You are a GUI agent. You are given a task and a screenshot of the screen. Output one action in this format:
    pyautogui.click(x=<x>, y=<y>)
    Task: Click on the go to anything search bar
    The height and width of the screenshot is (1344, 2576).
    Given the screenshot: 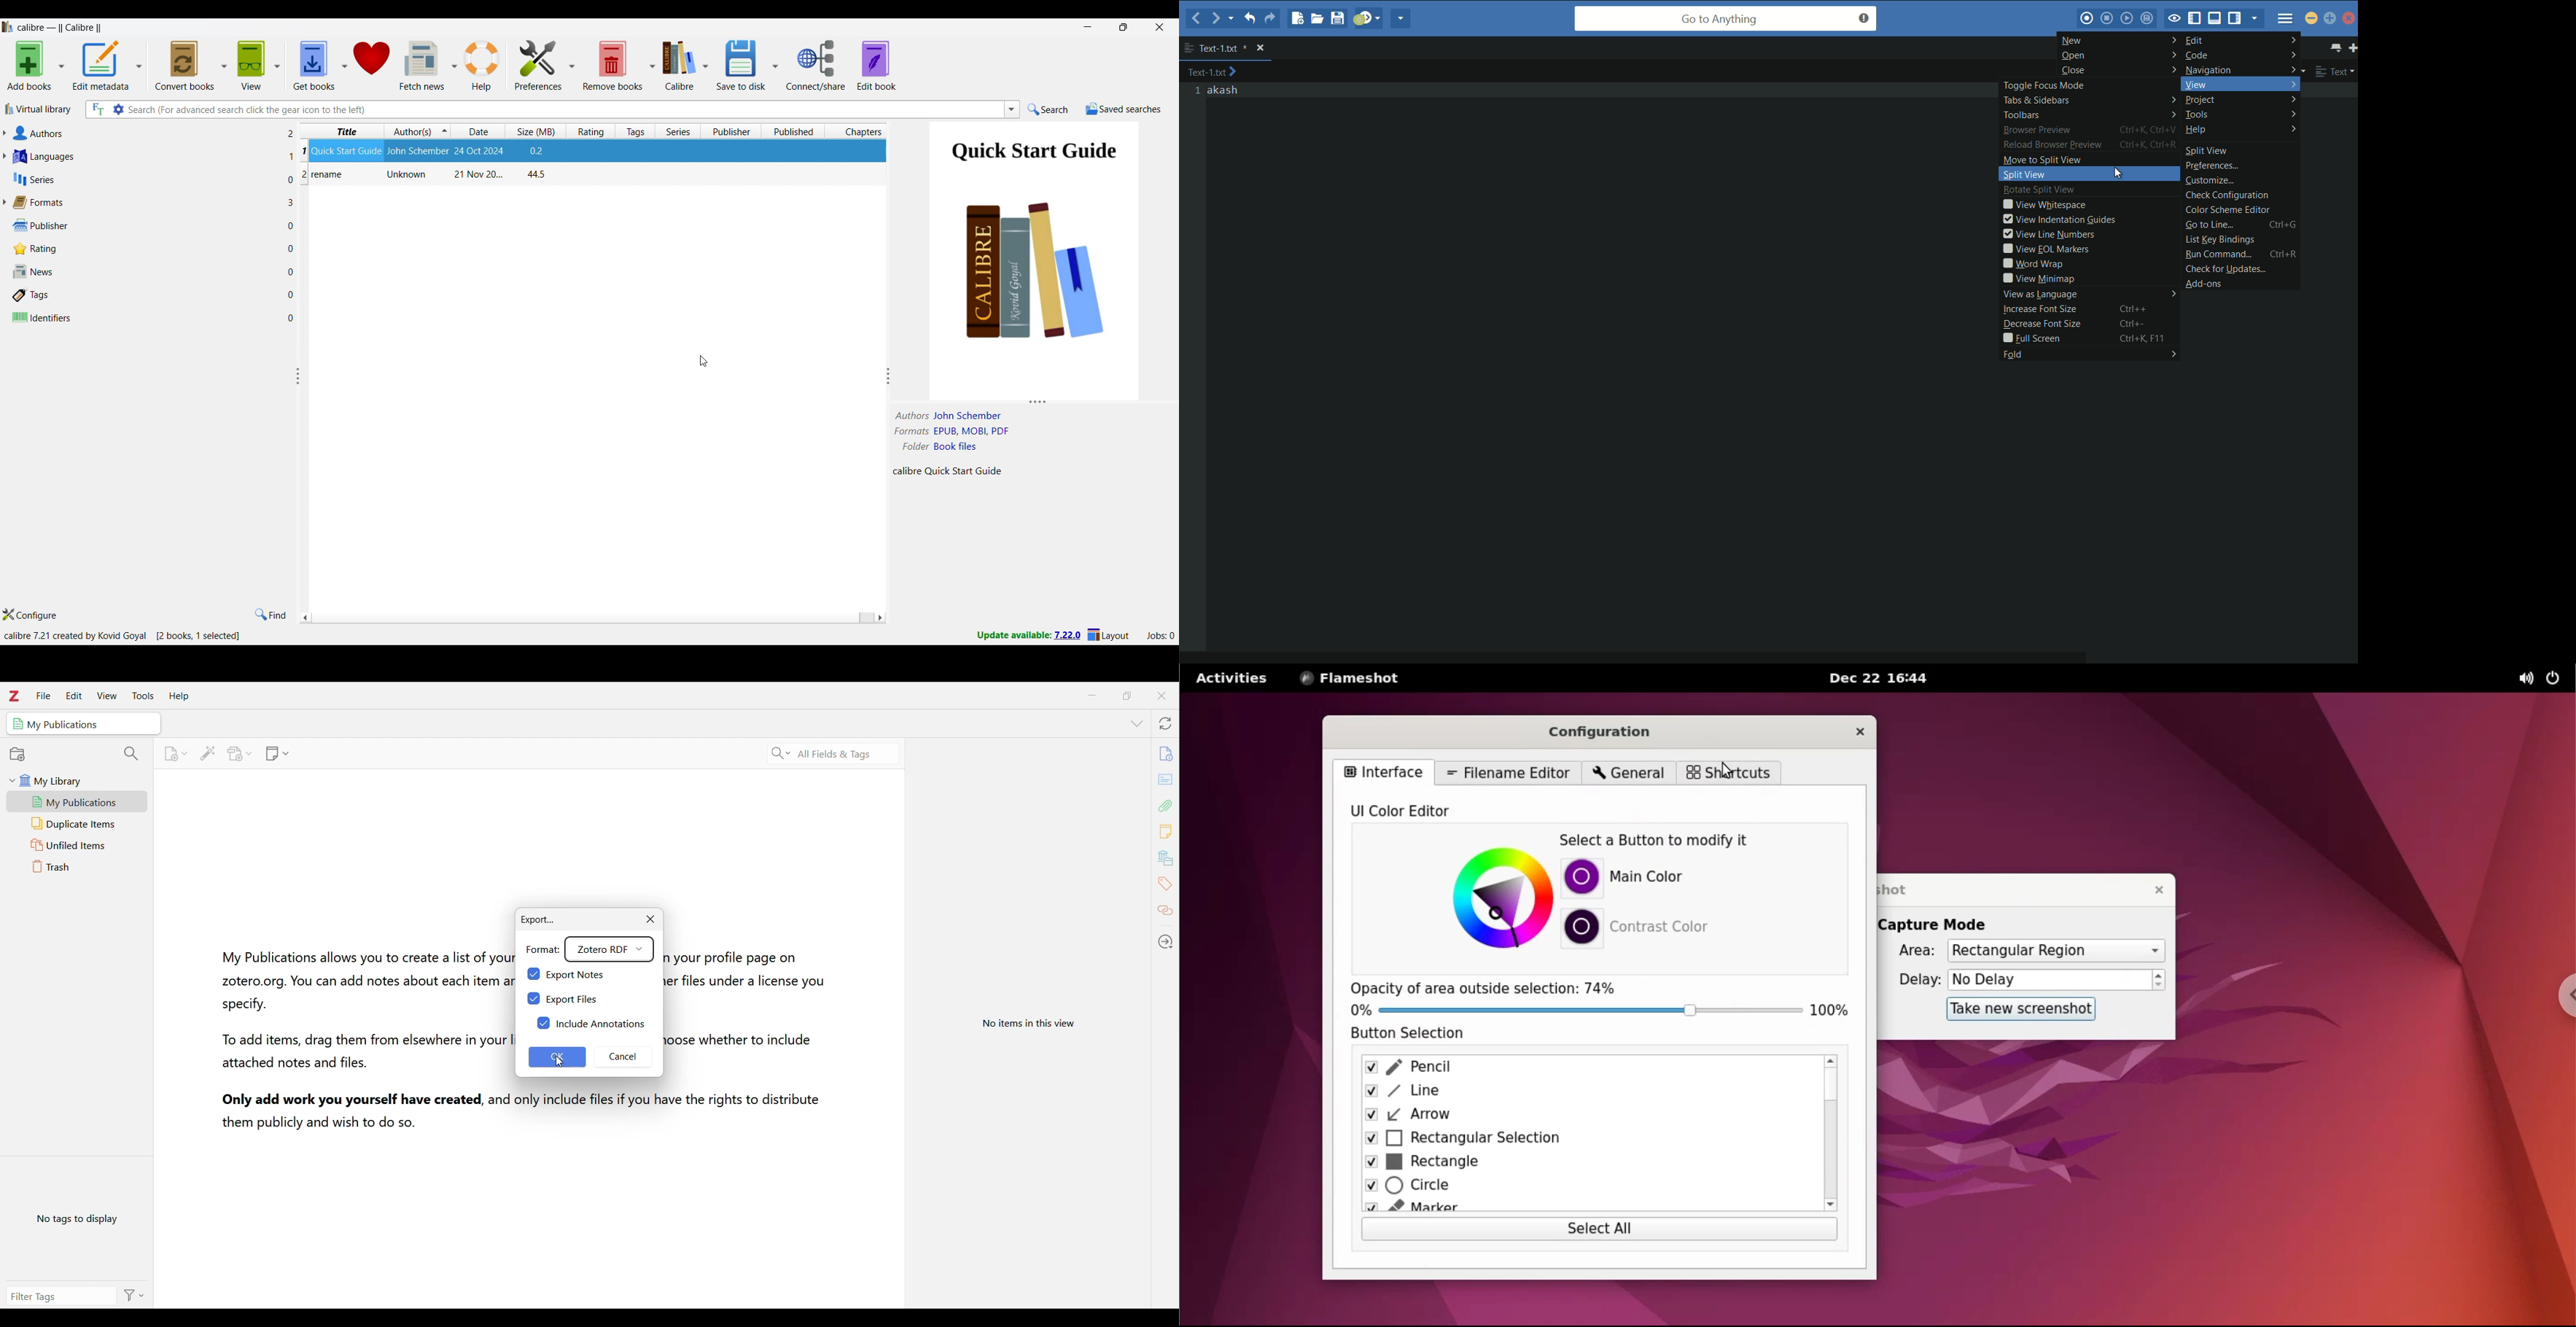 What is the action you would take?
    pyautogui.click(x=1726, y=18)
    